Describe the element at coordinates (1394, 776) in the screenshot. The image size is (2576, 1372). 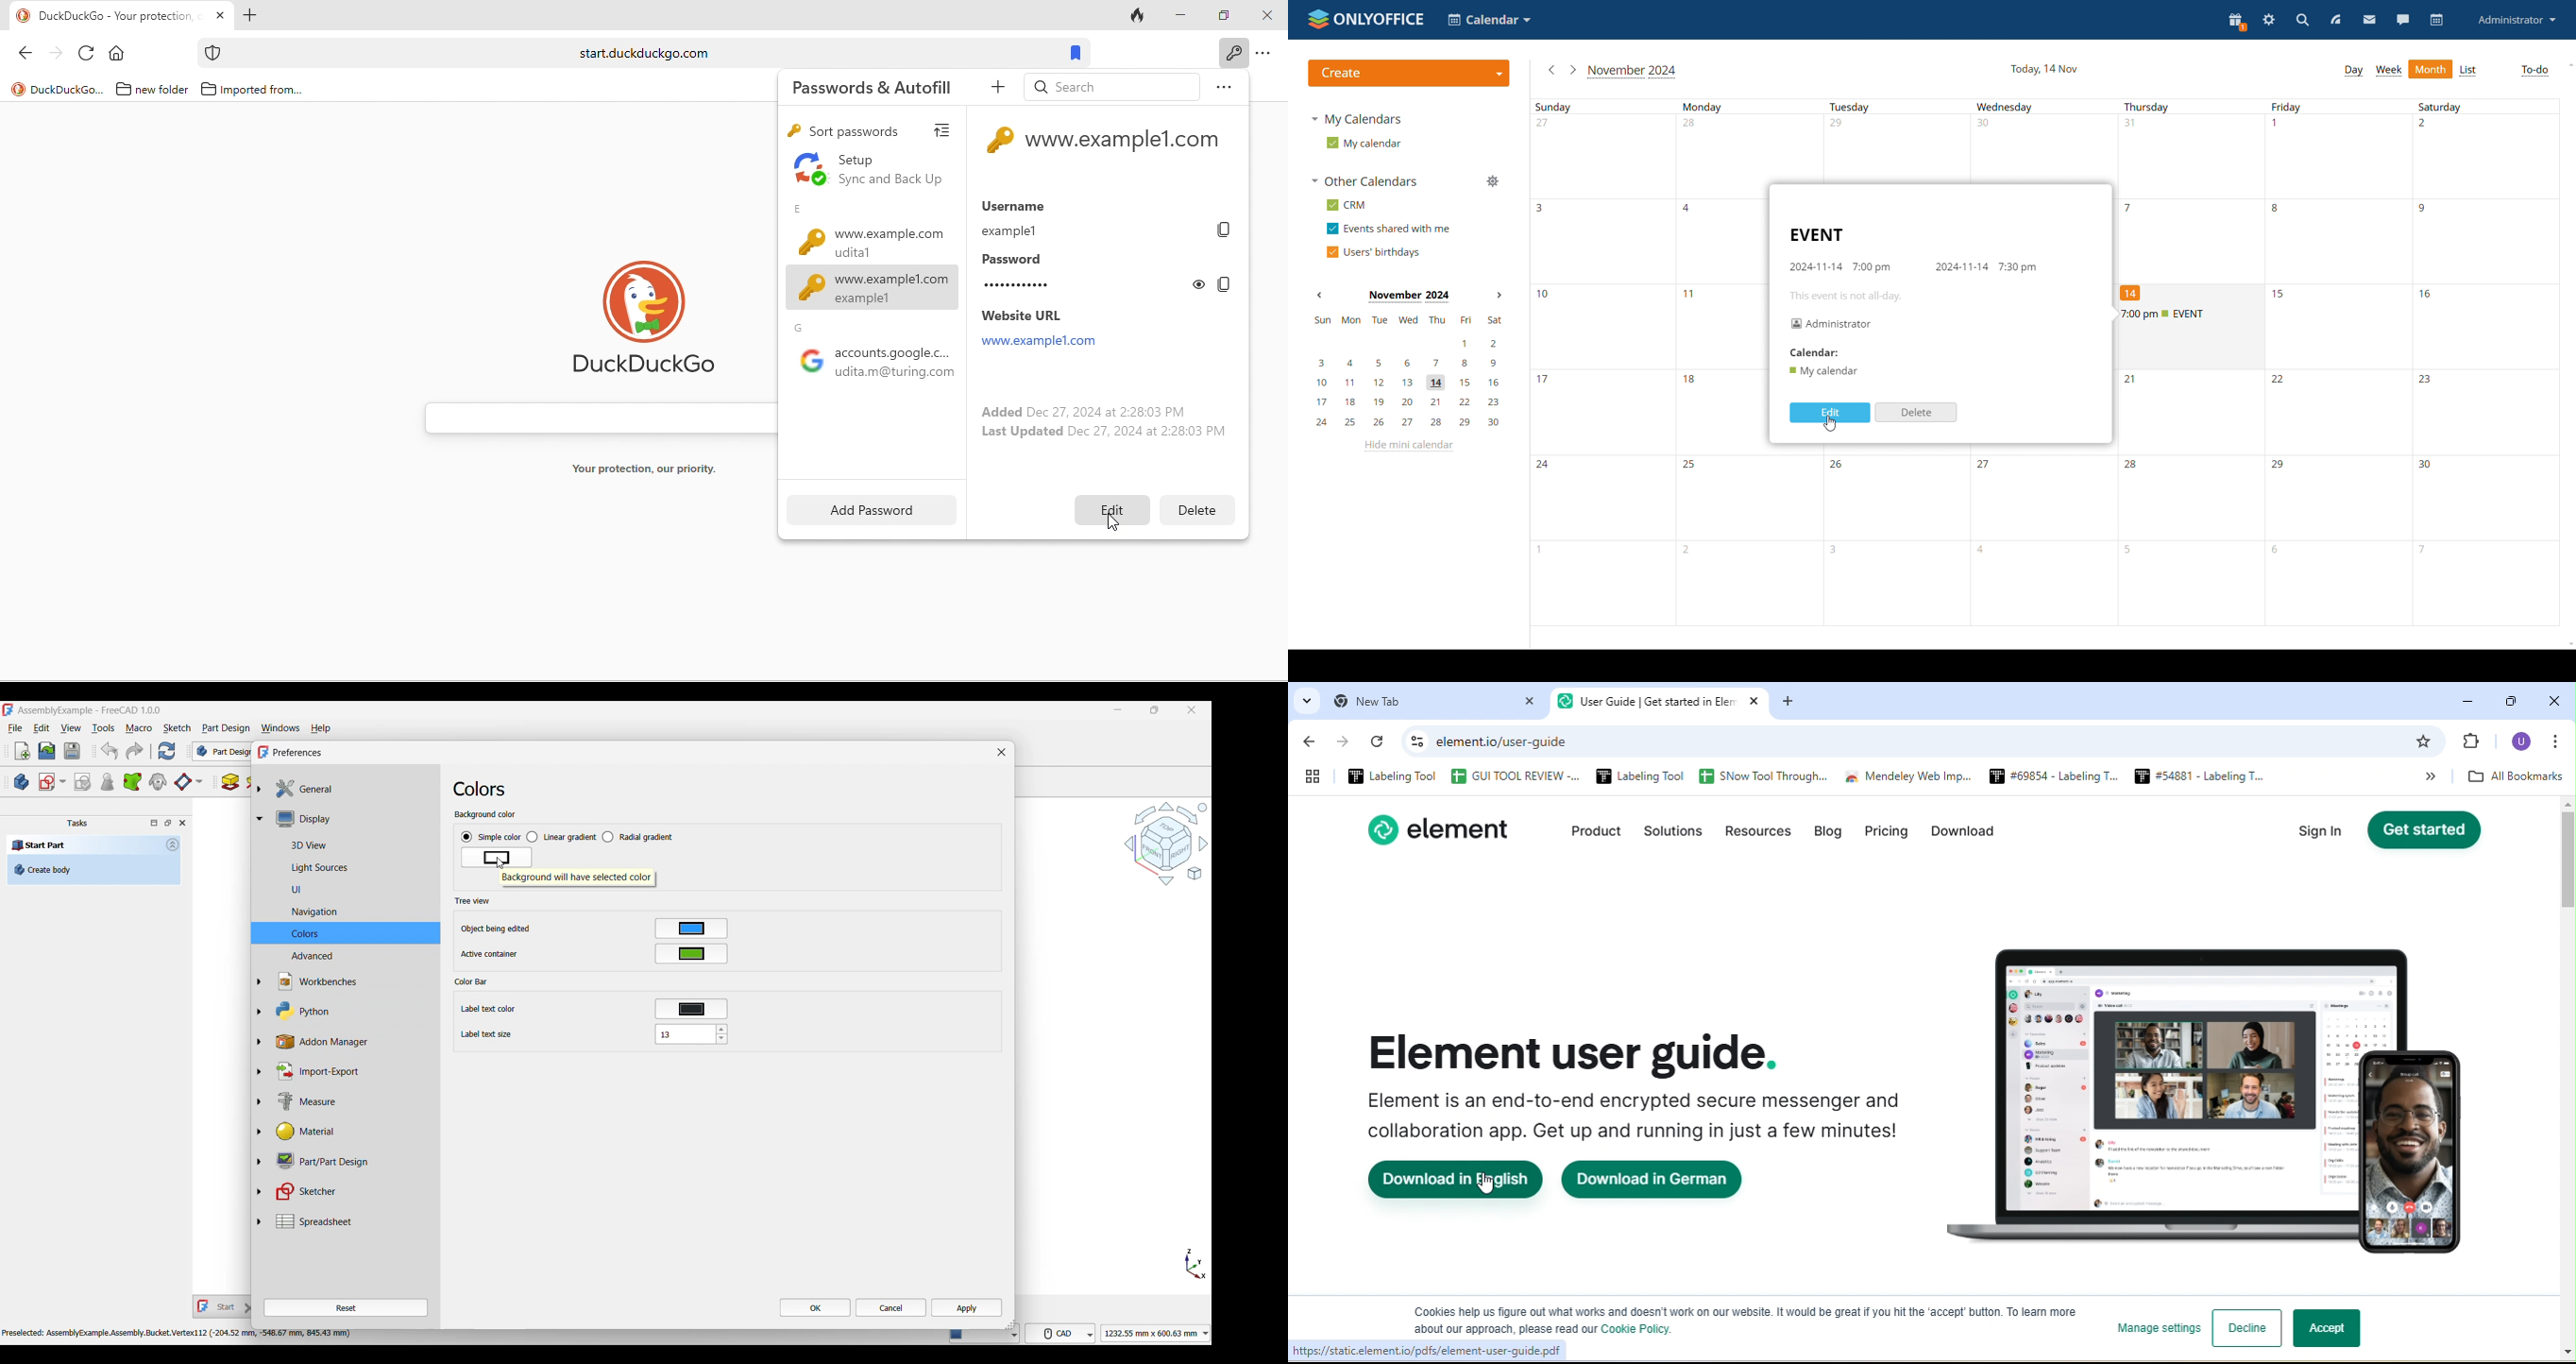
I see `Labeling Tool` at that location.